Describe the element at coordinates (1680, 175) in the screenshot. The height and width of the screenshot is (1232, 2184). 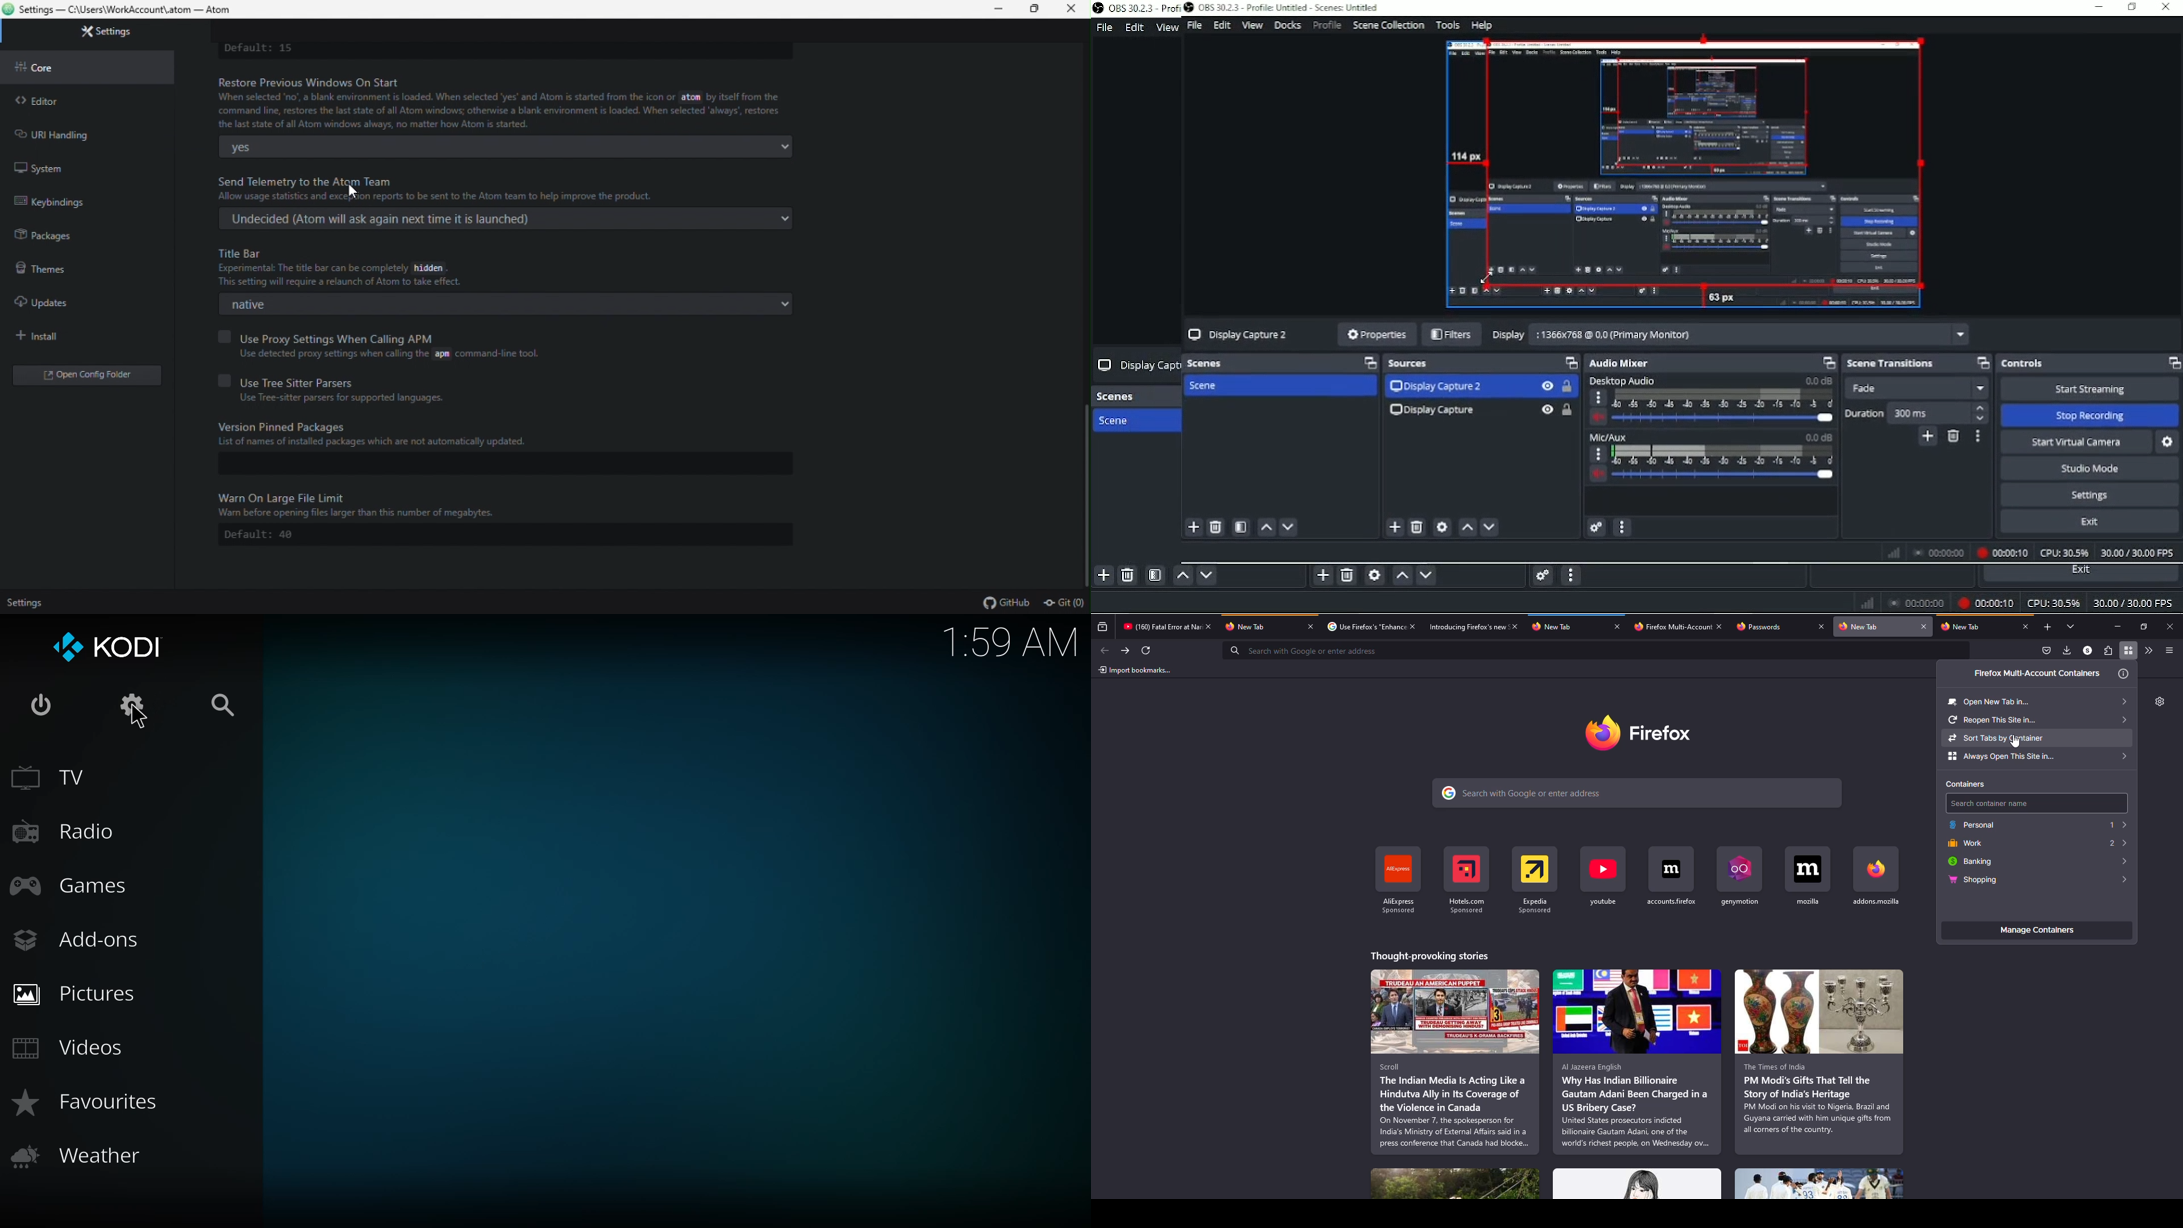
I see `Video` at that location.